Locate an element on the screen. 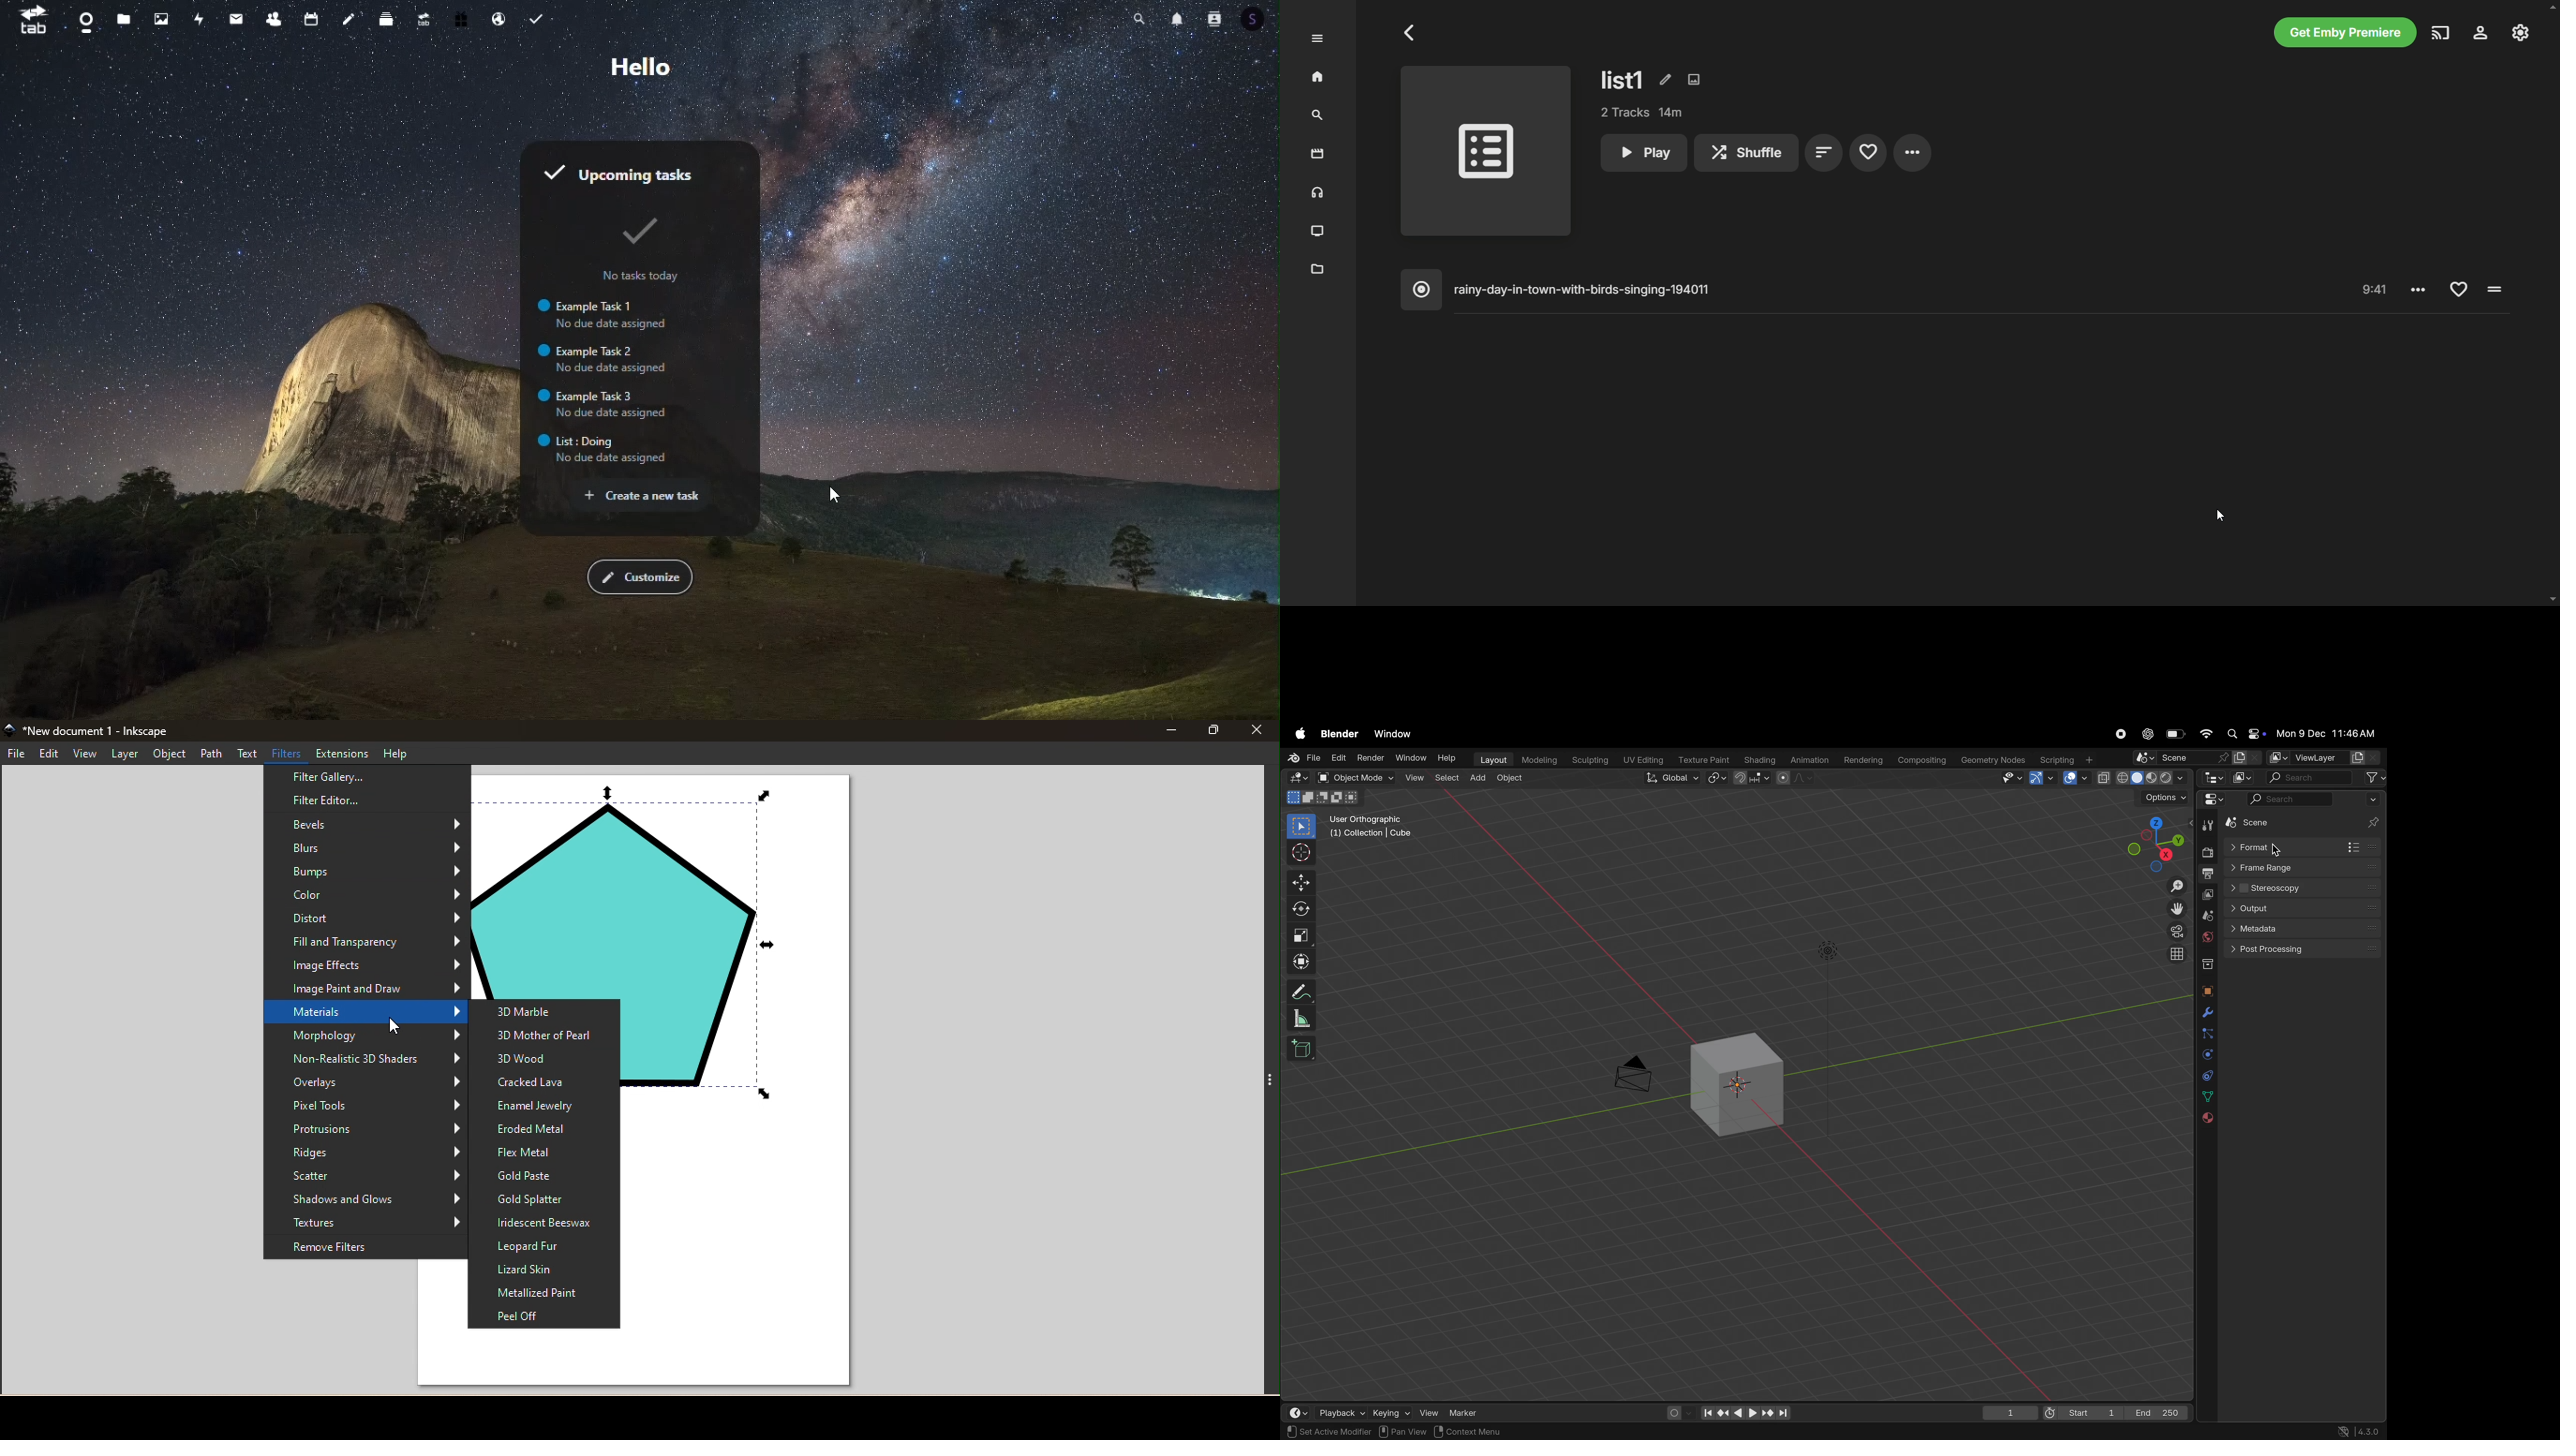 The image size is (2576, 1456). Example Task 1 is located at coordinates (602, 315).